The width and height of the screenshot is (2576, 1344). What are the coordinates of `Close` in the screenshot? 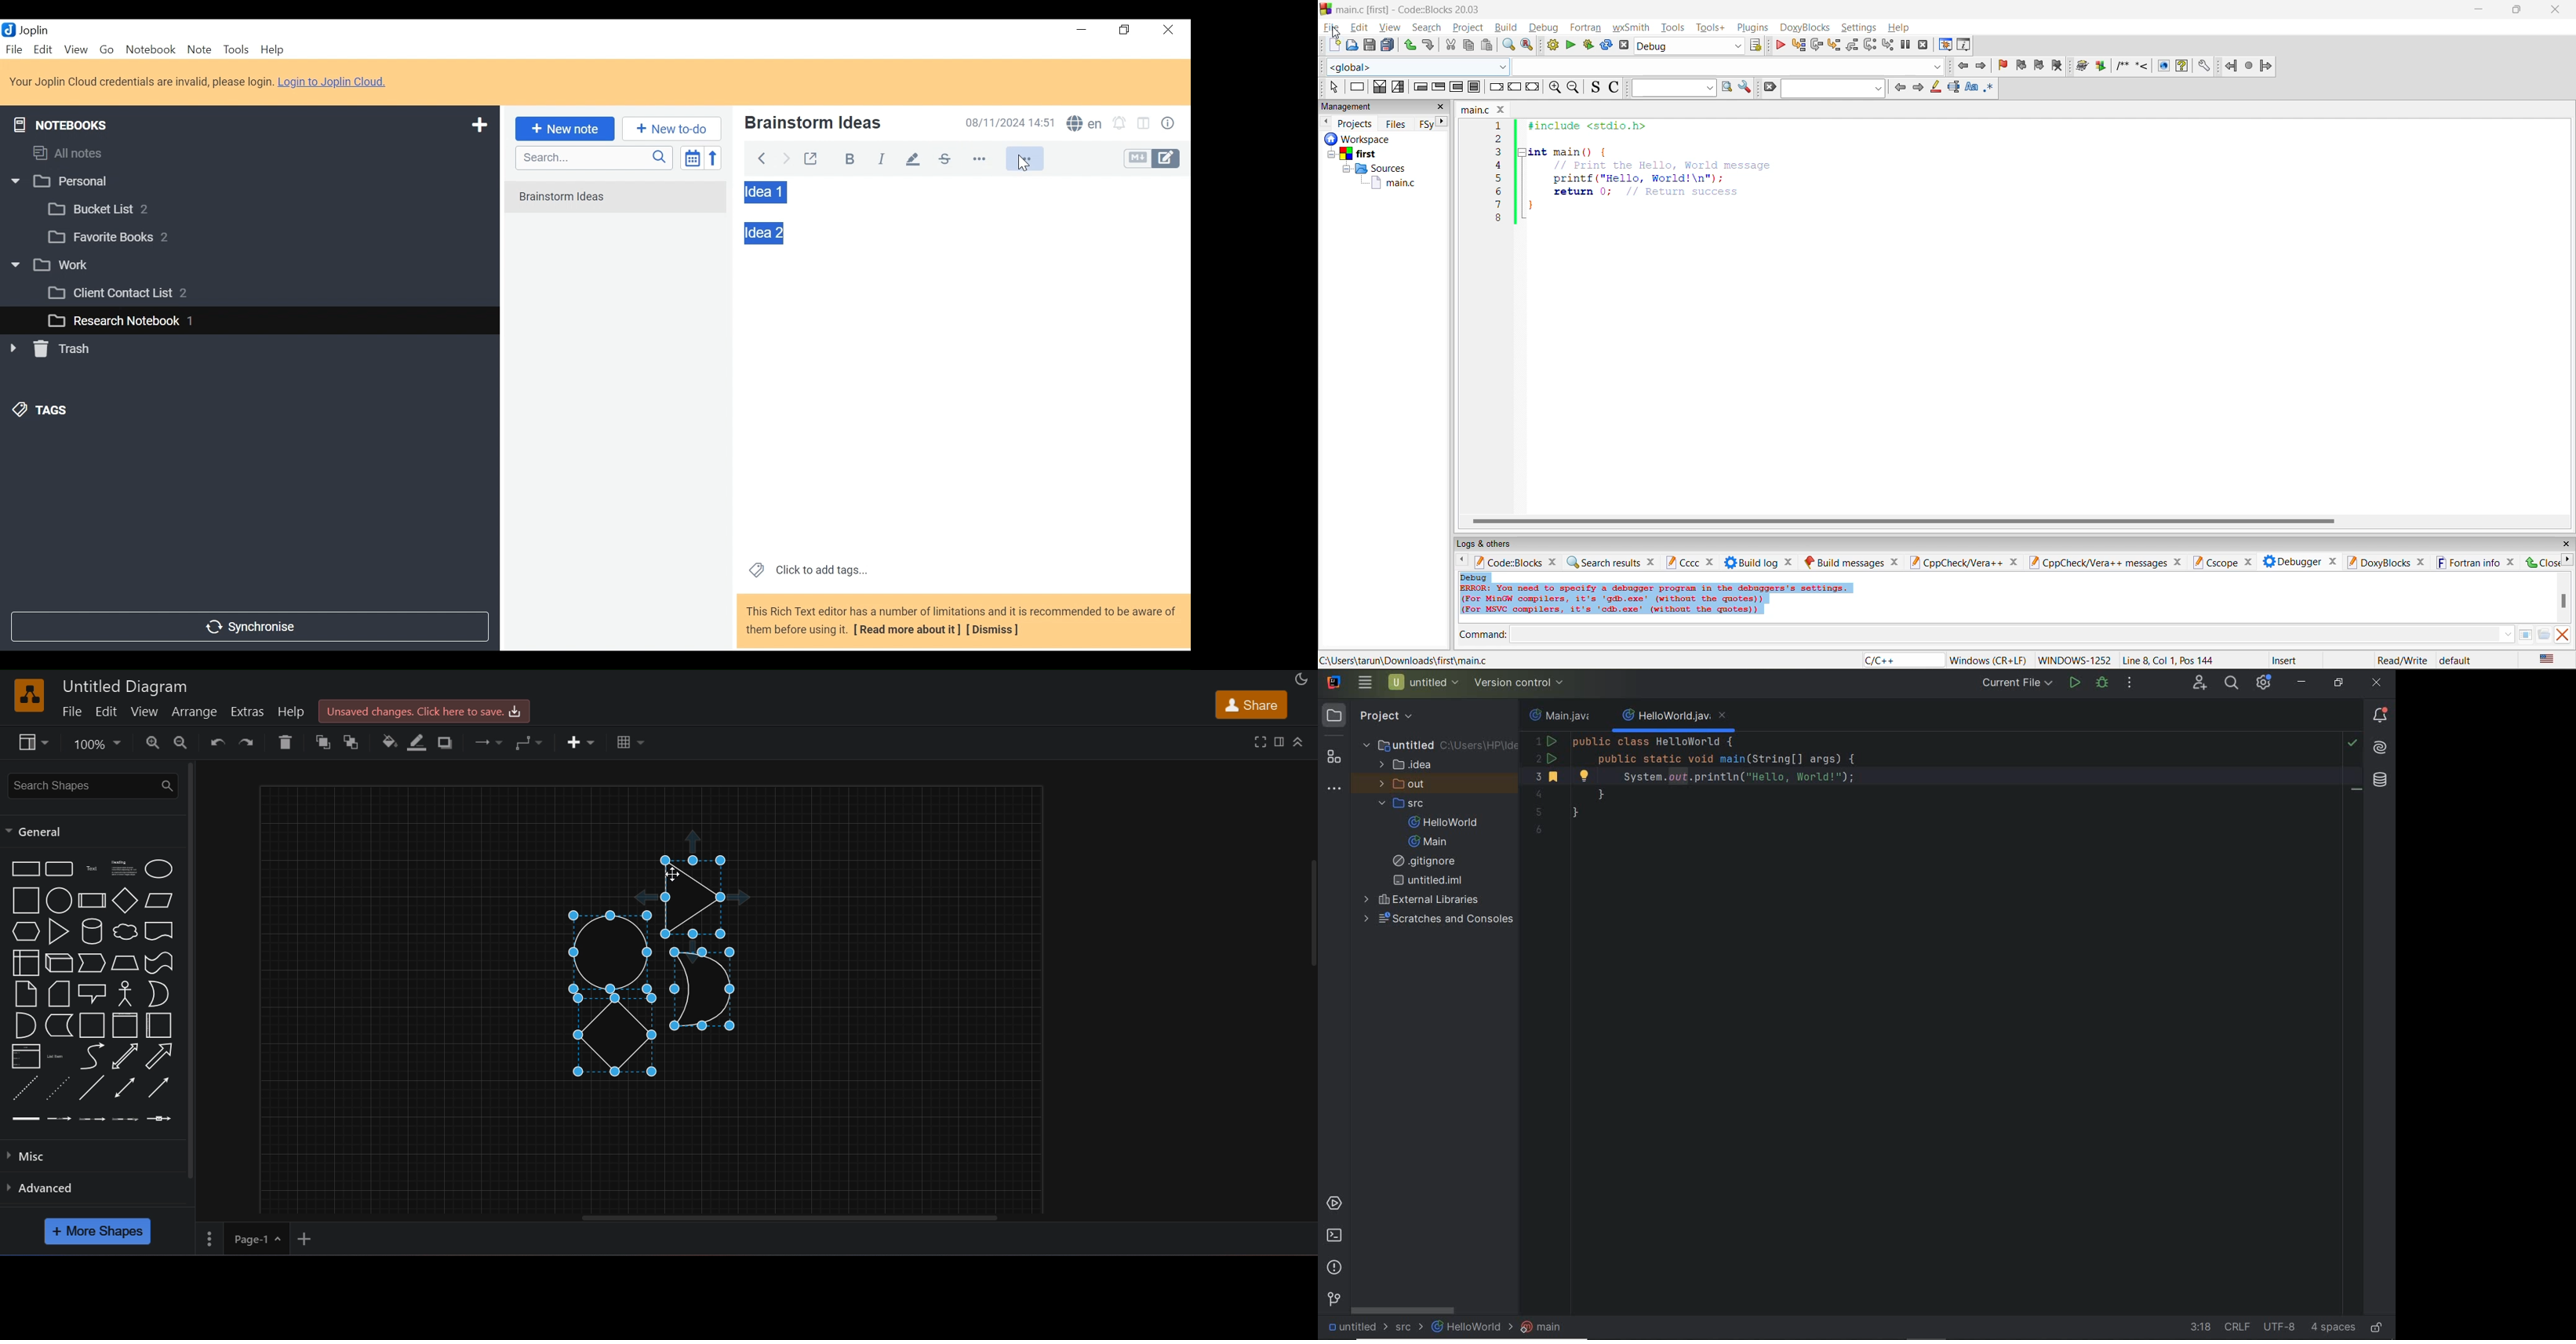 It's located at (1166, 30).